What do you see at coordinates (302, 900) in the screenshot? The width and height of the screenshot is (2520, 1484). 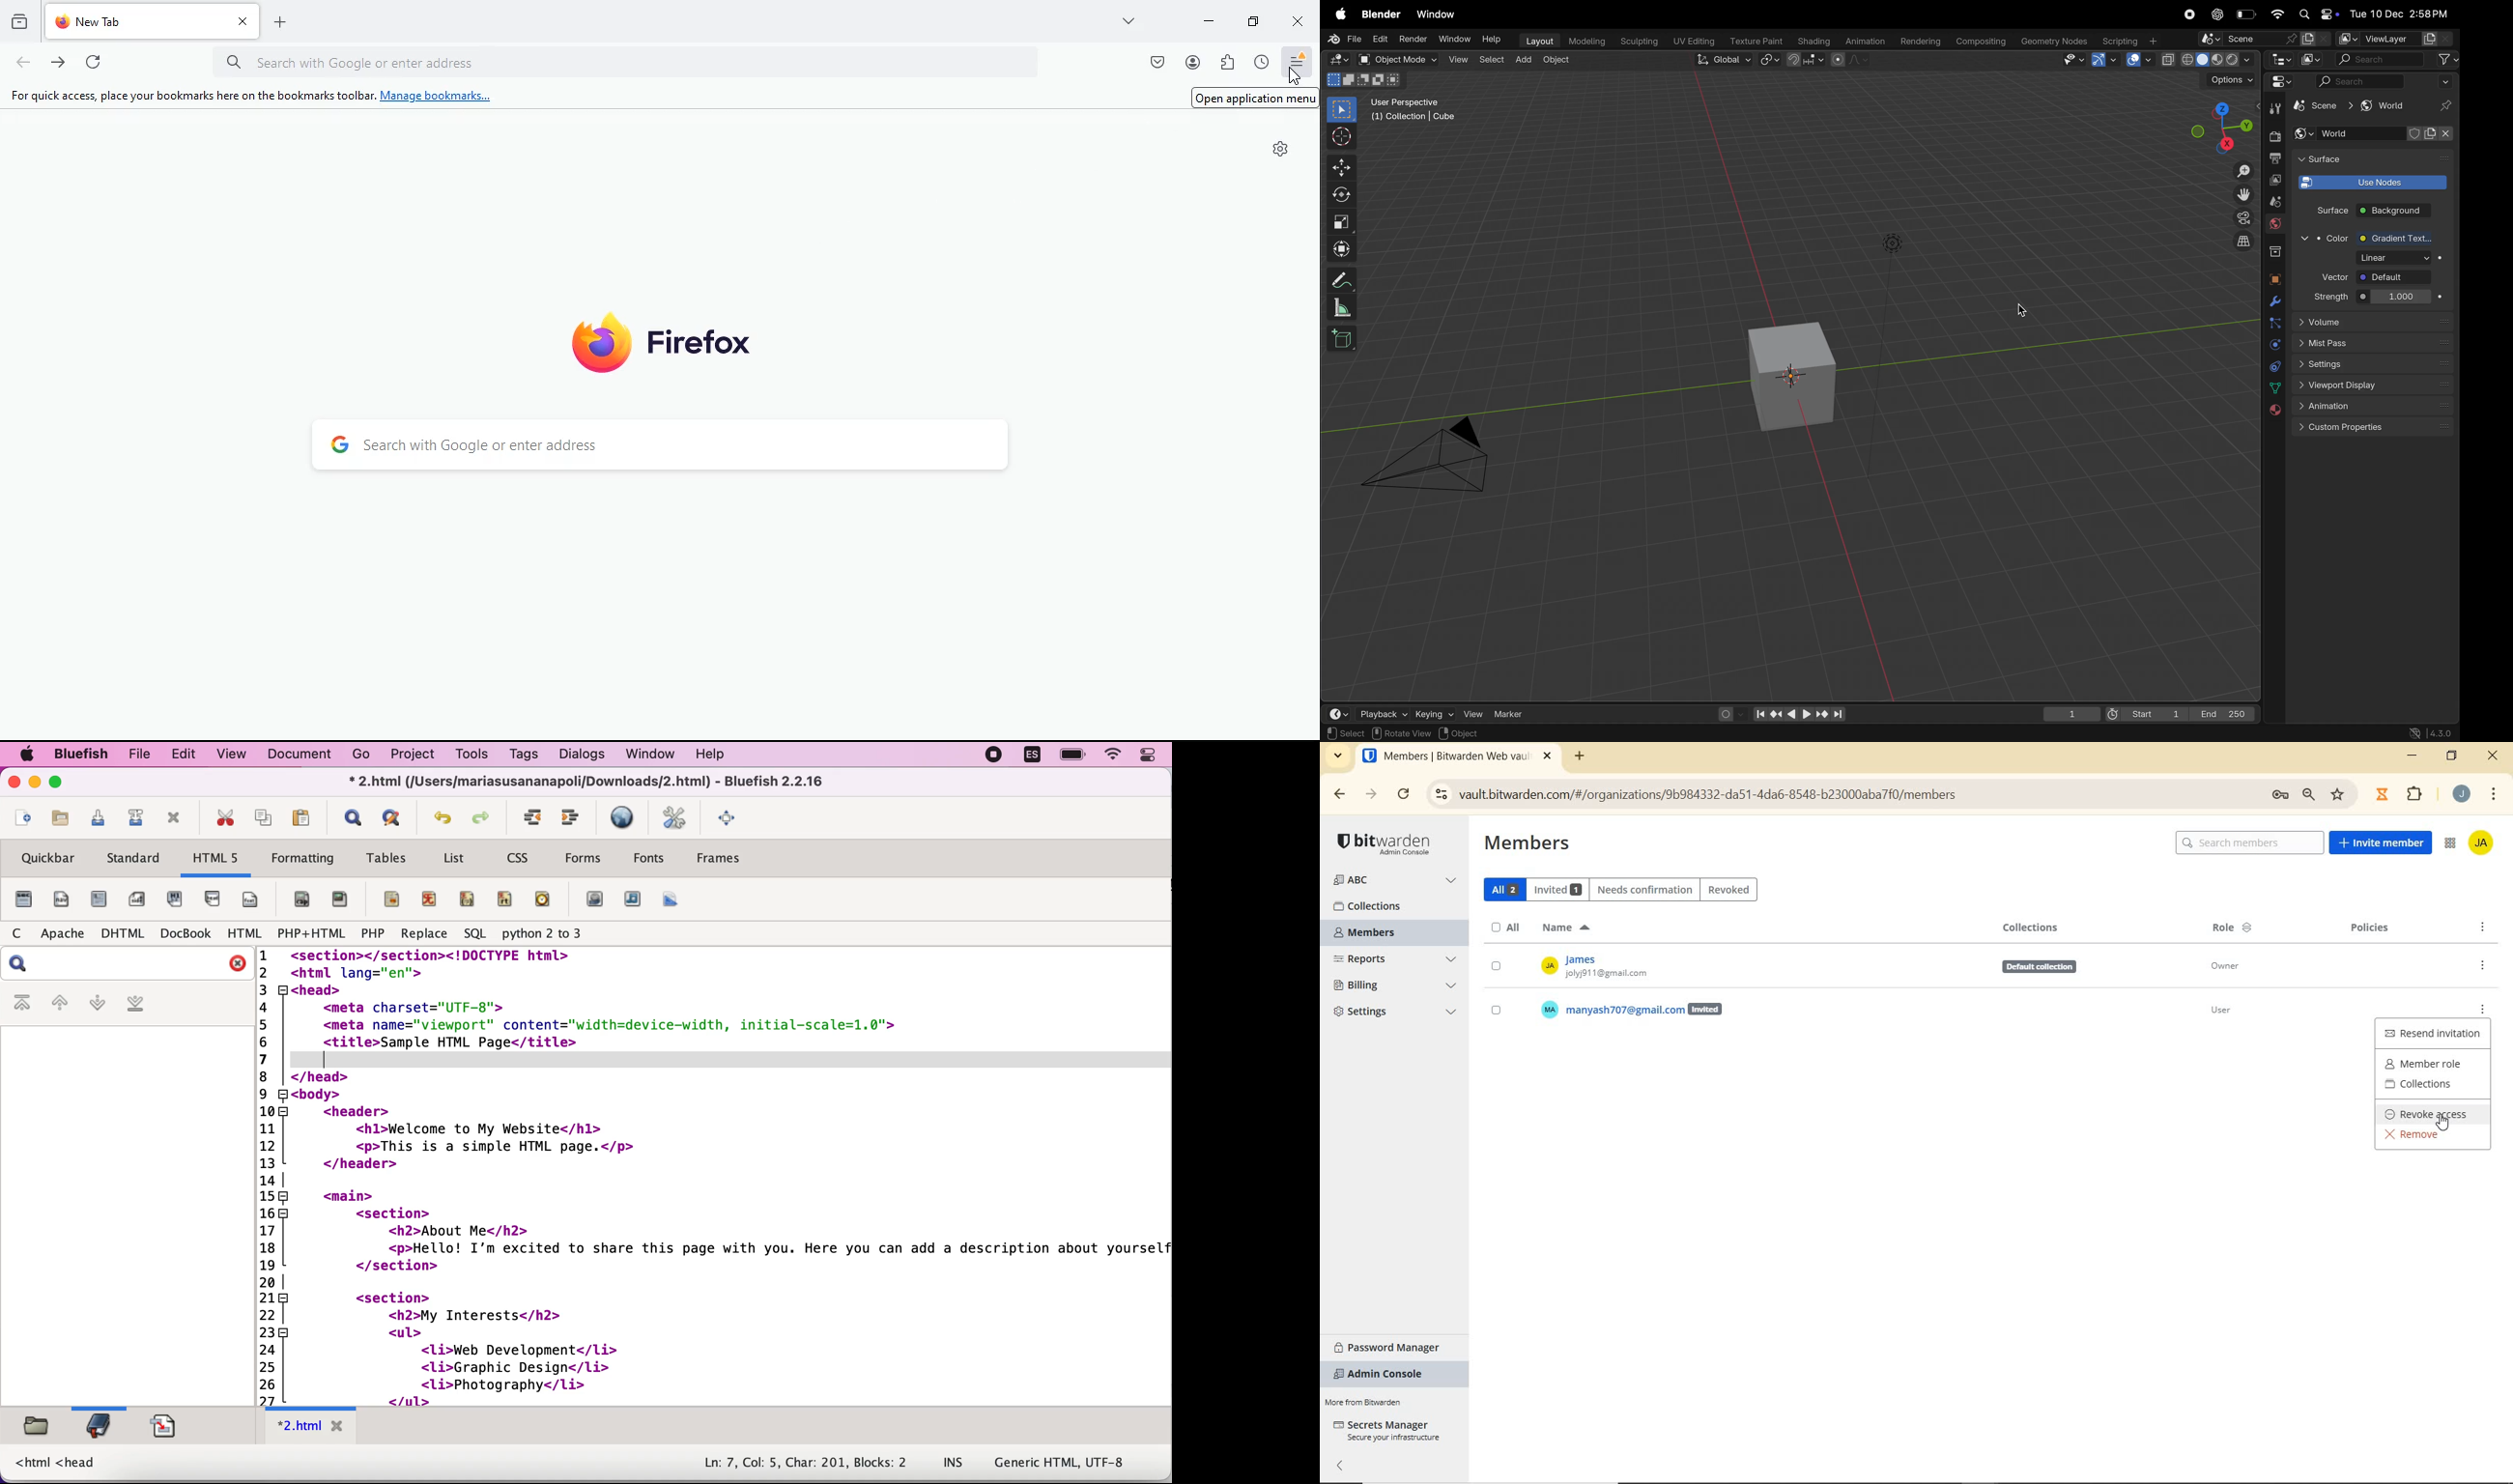 I see `figurecaption` at bounding box center [302, 900].